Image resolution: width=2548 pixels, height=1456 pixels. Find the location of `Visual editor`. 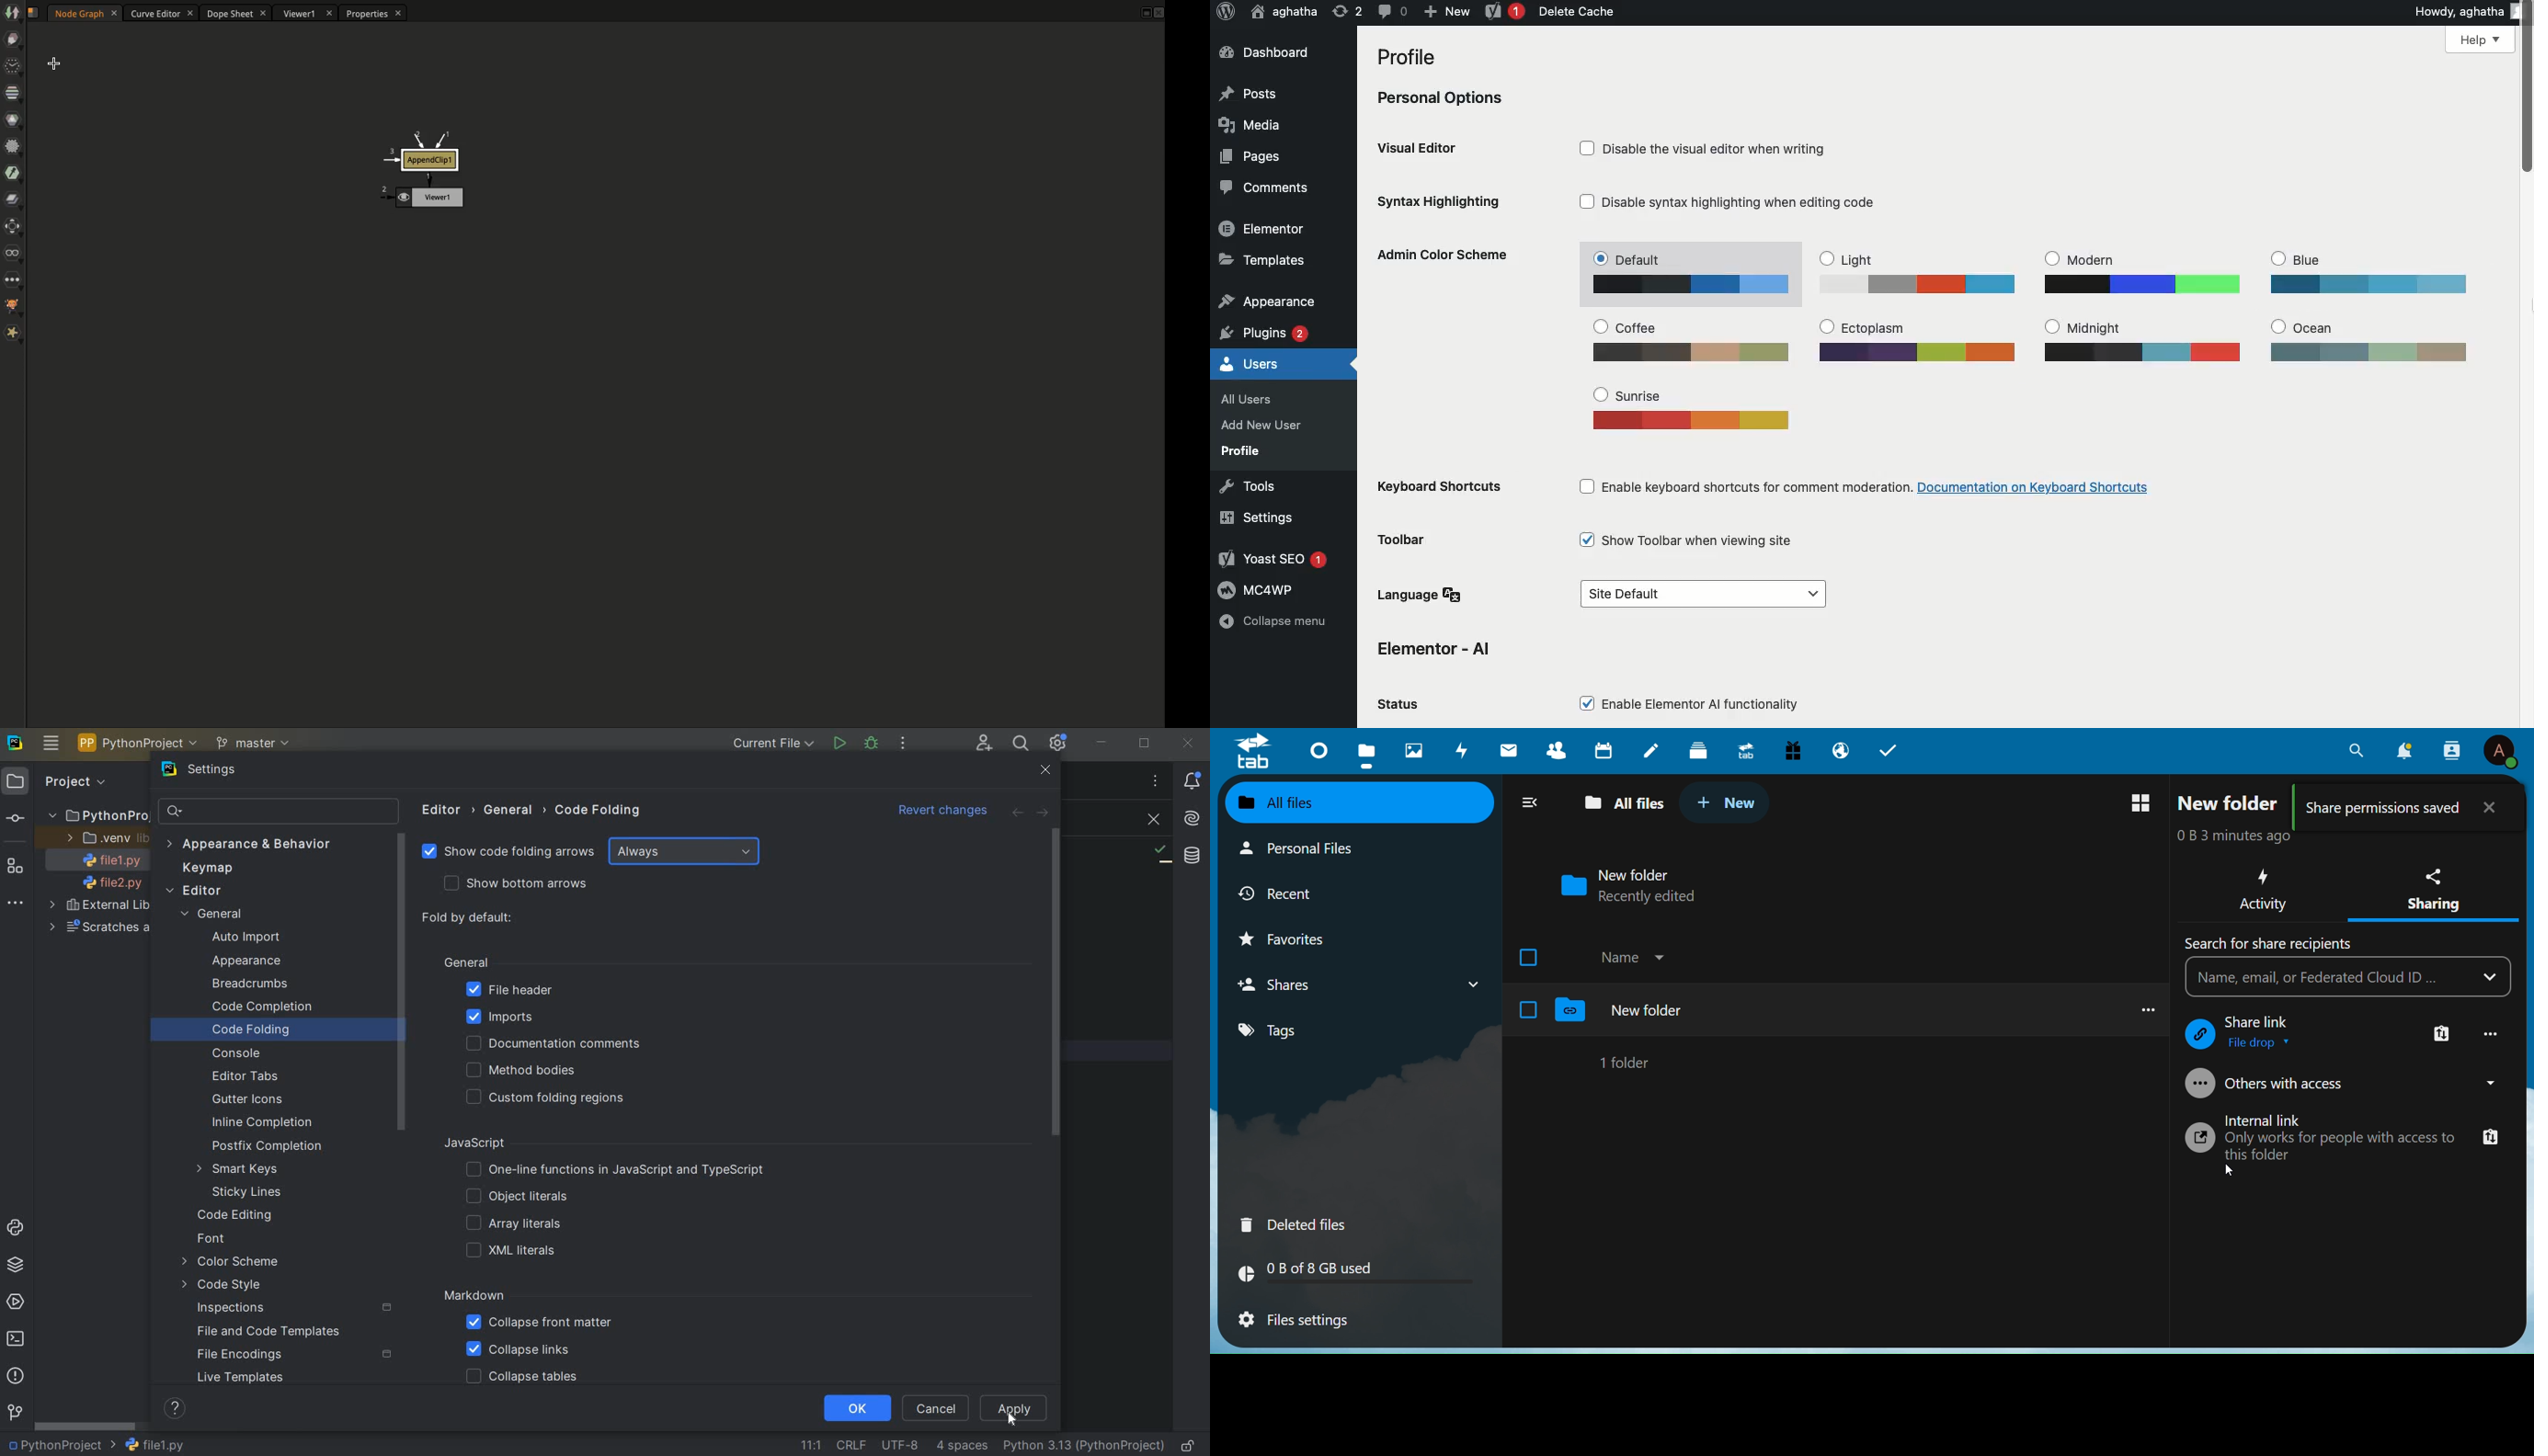

Visual editor is located at coordinates (1417, 149).